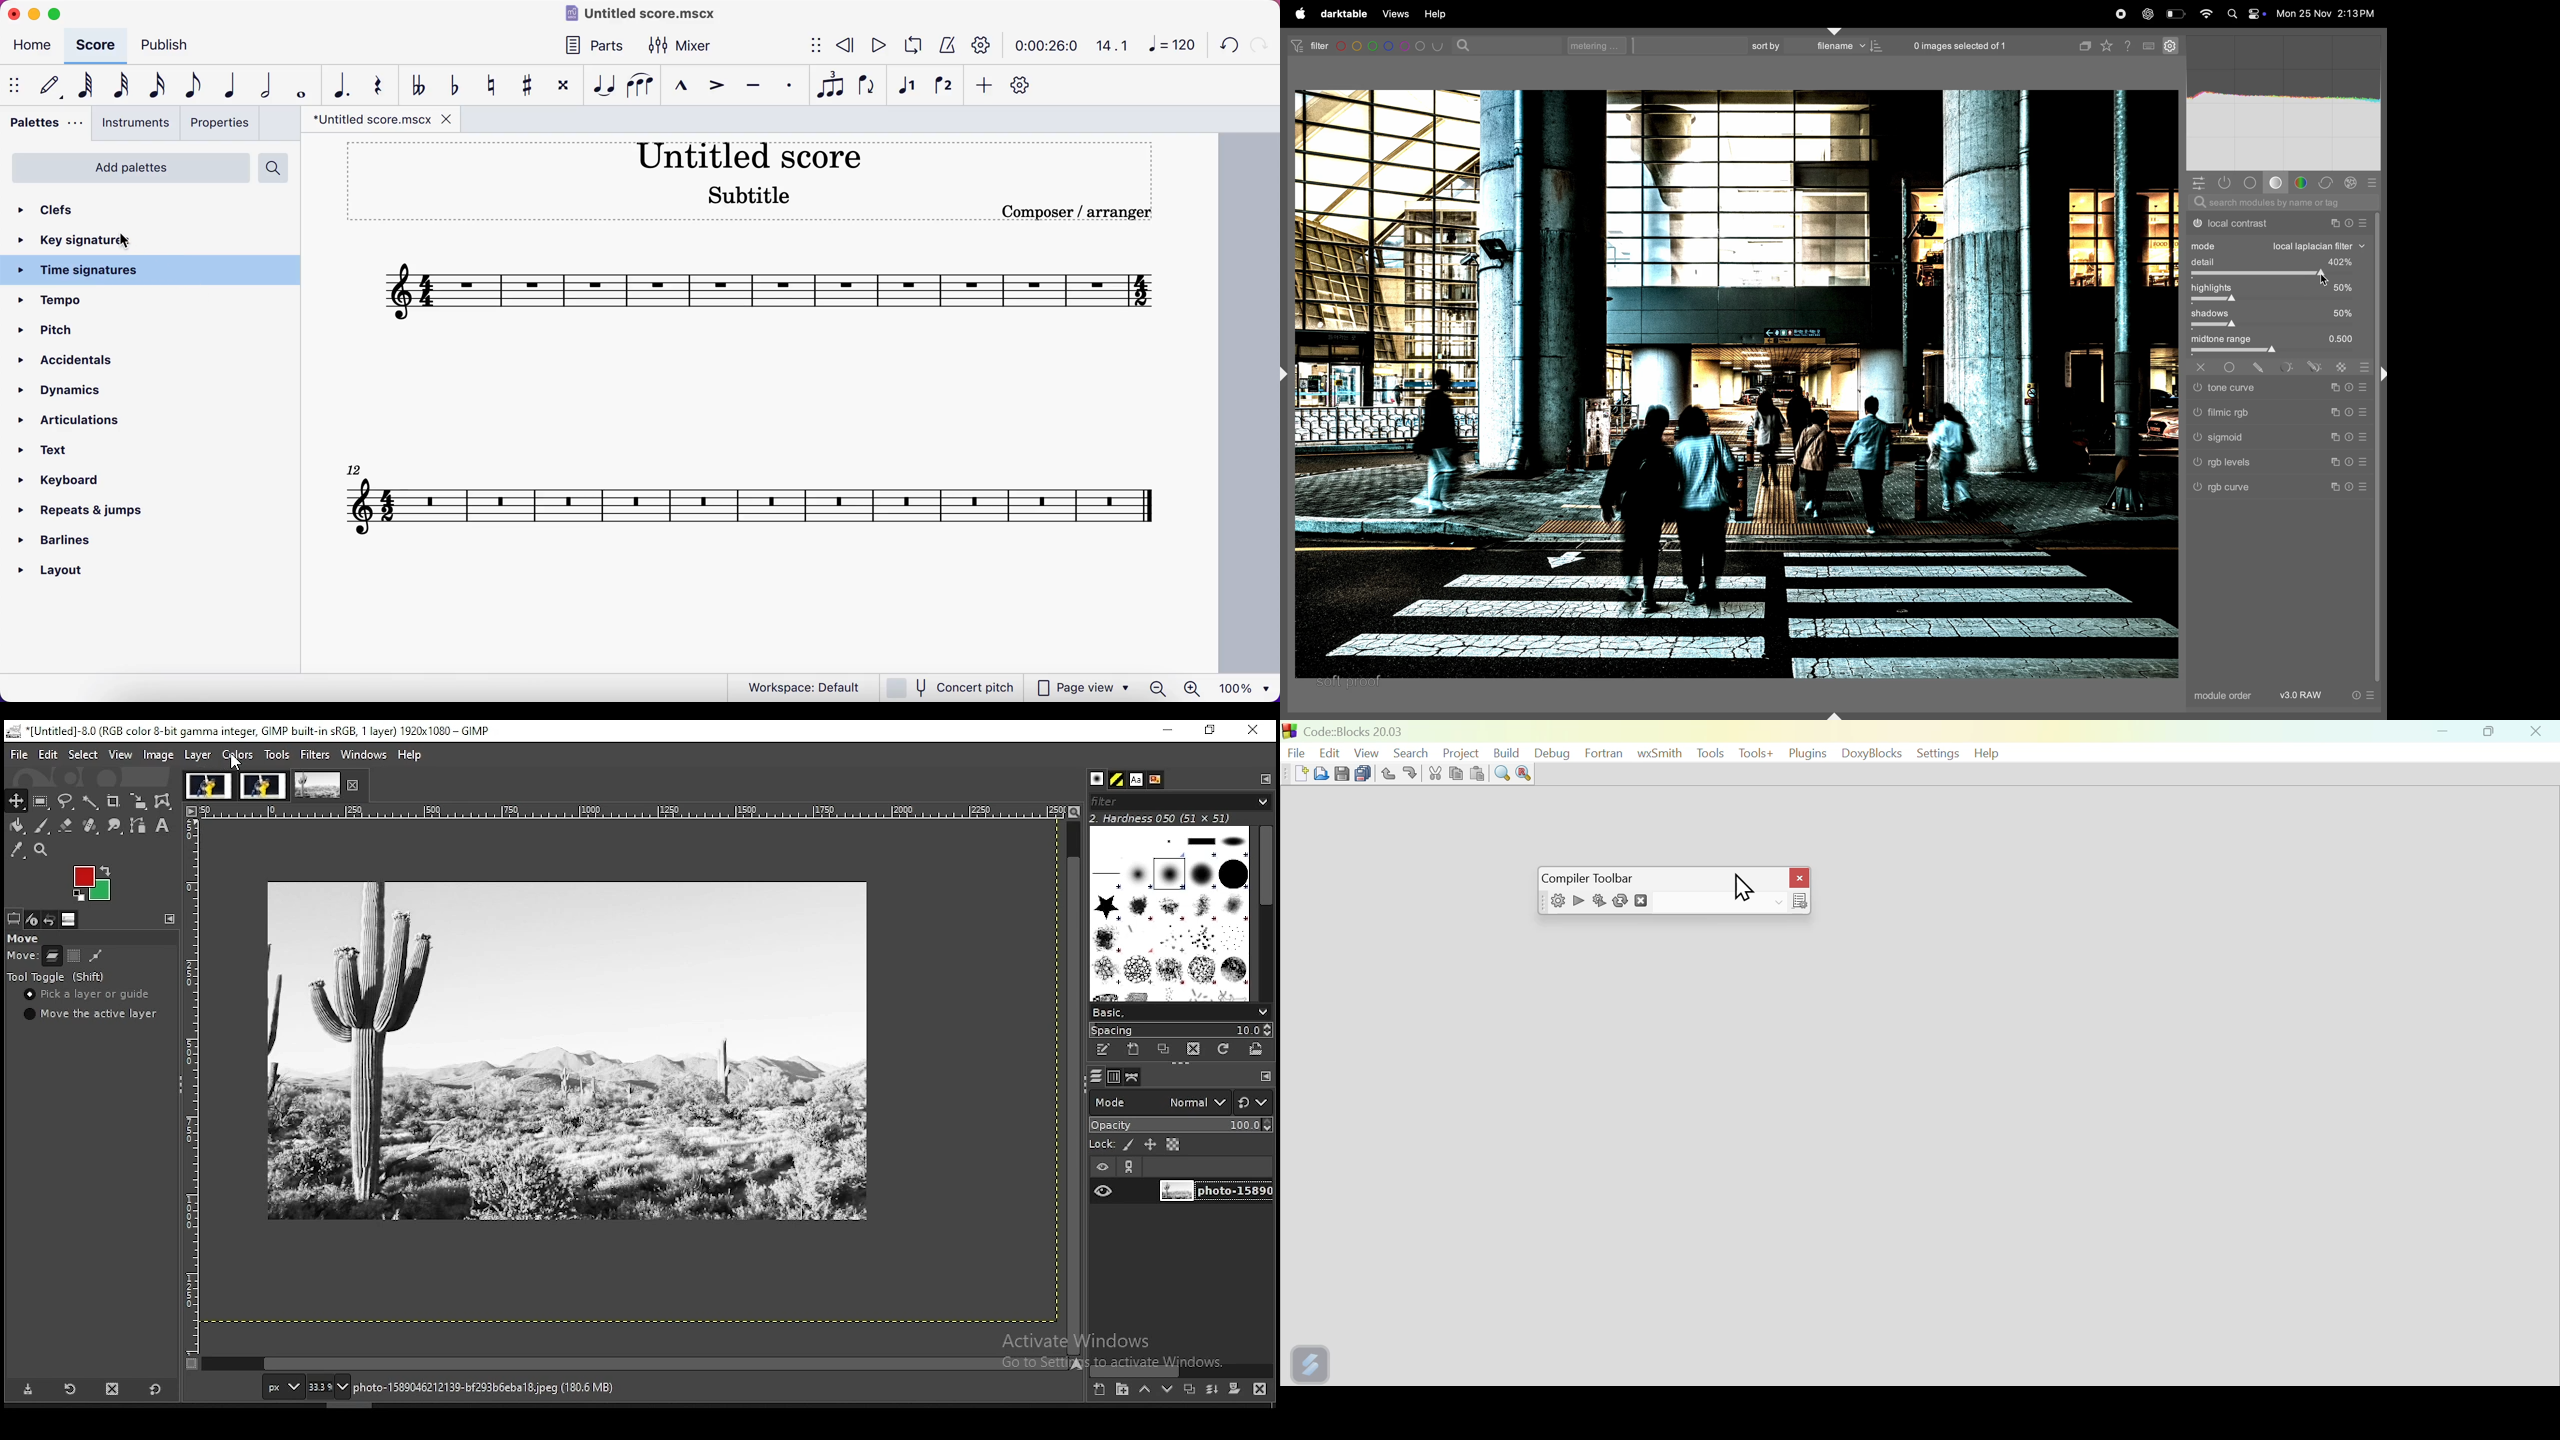  I want to click on filmic rgb switched off, so click(2197, 413).